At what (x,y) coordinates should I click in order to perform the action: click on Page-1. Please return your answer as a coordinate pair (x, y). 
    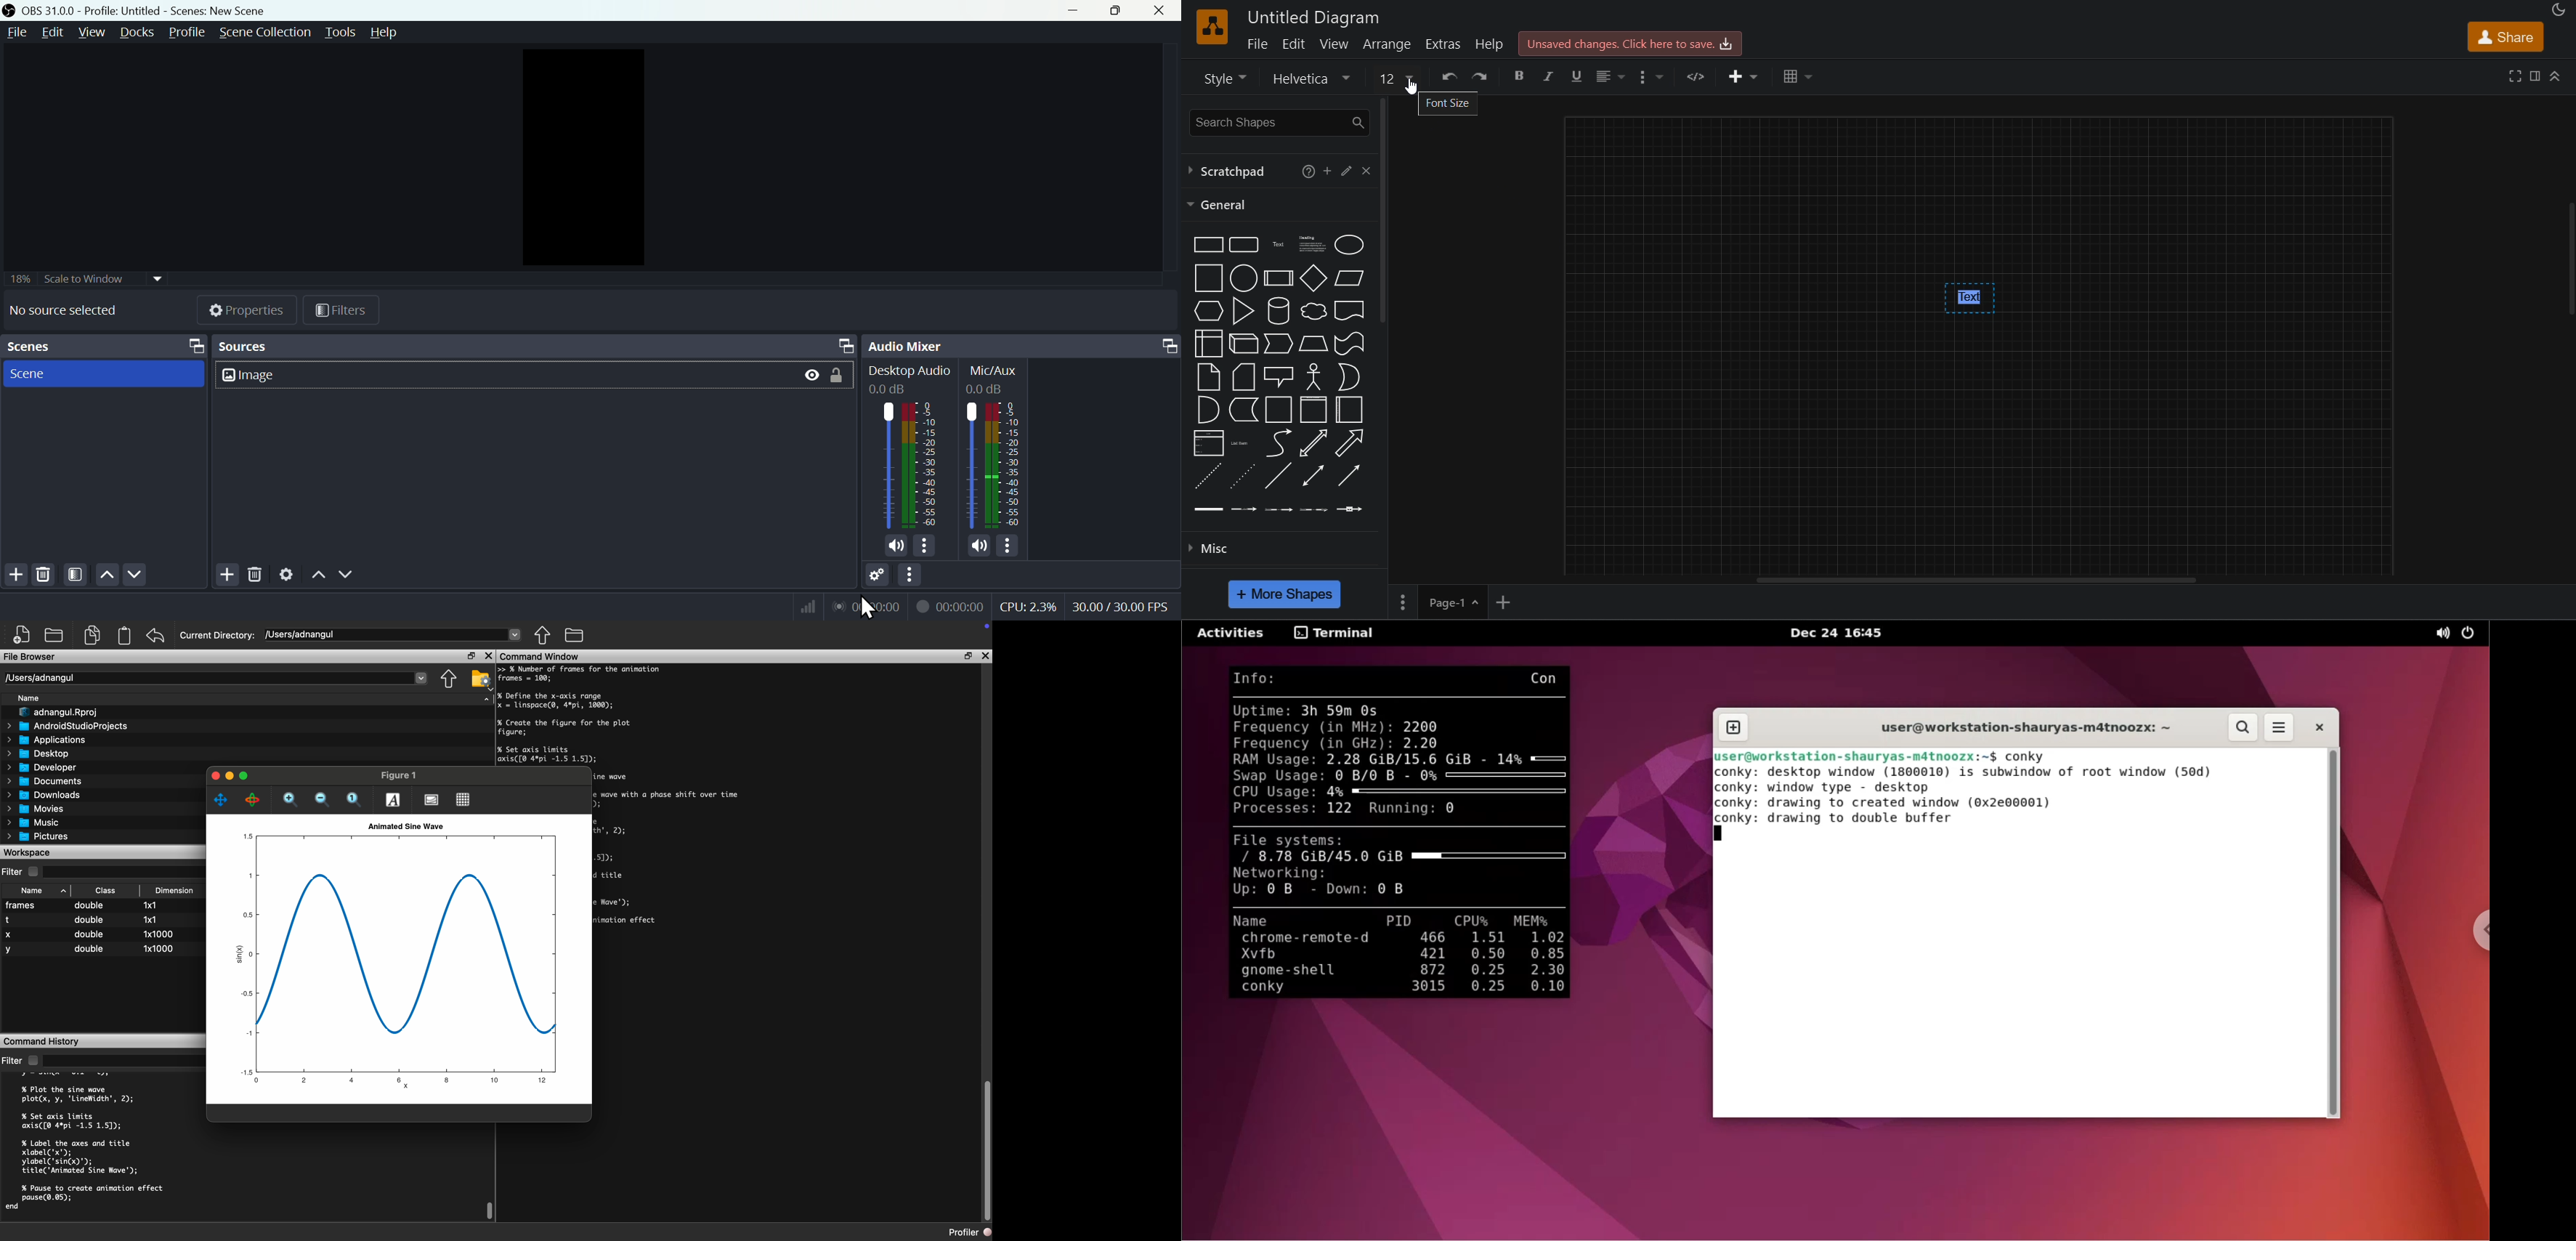
    Looking at the image, I should click on (1441, 602).